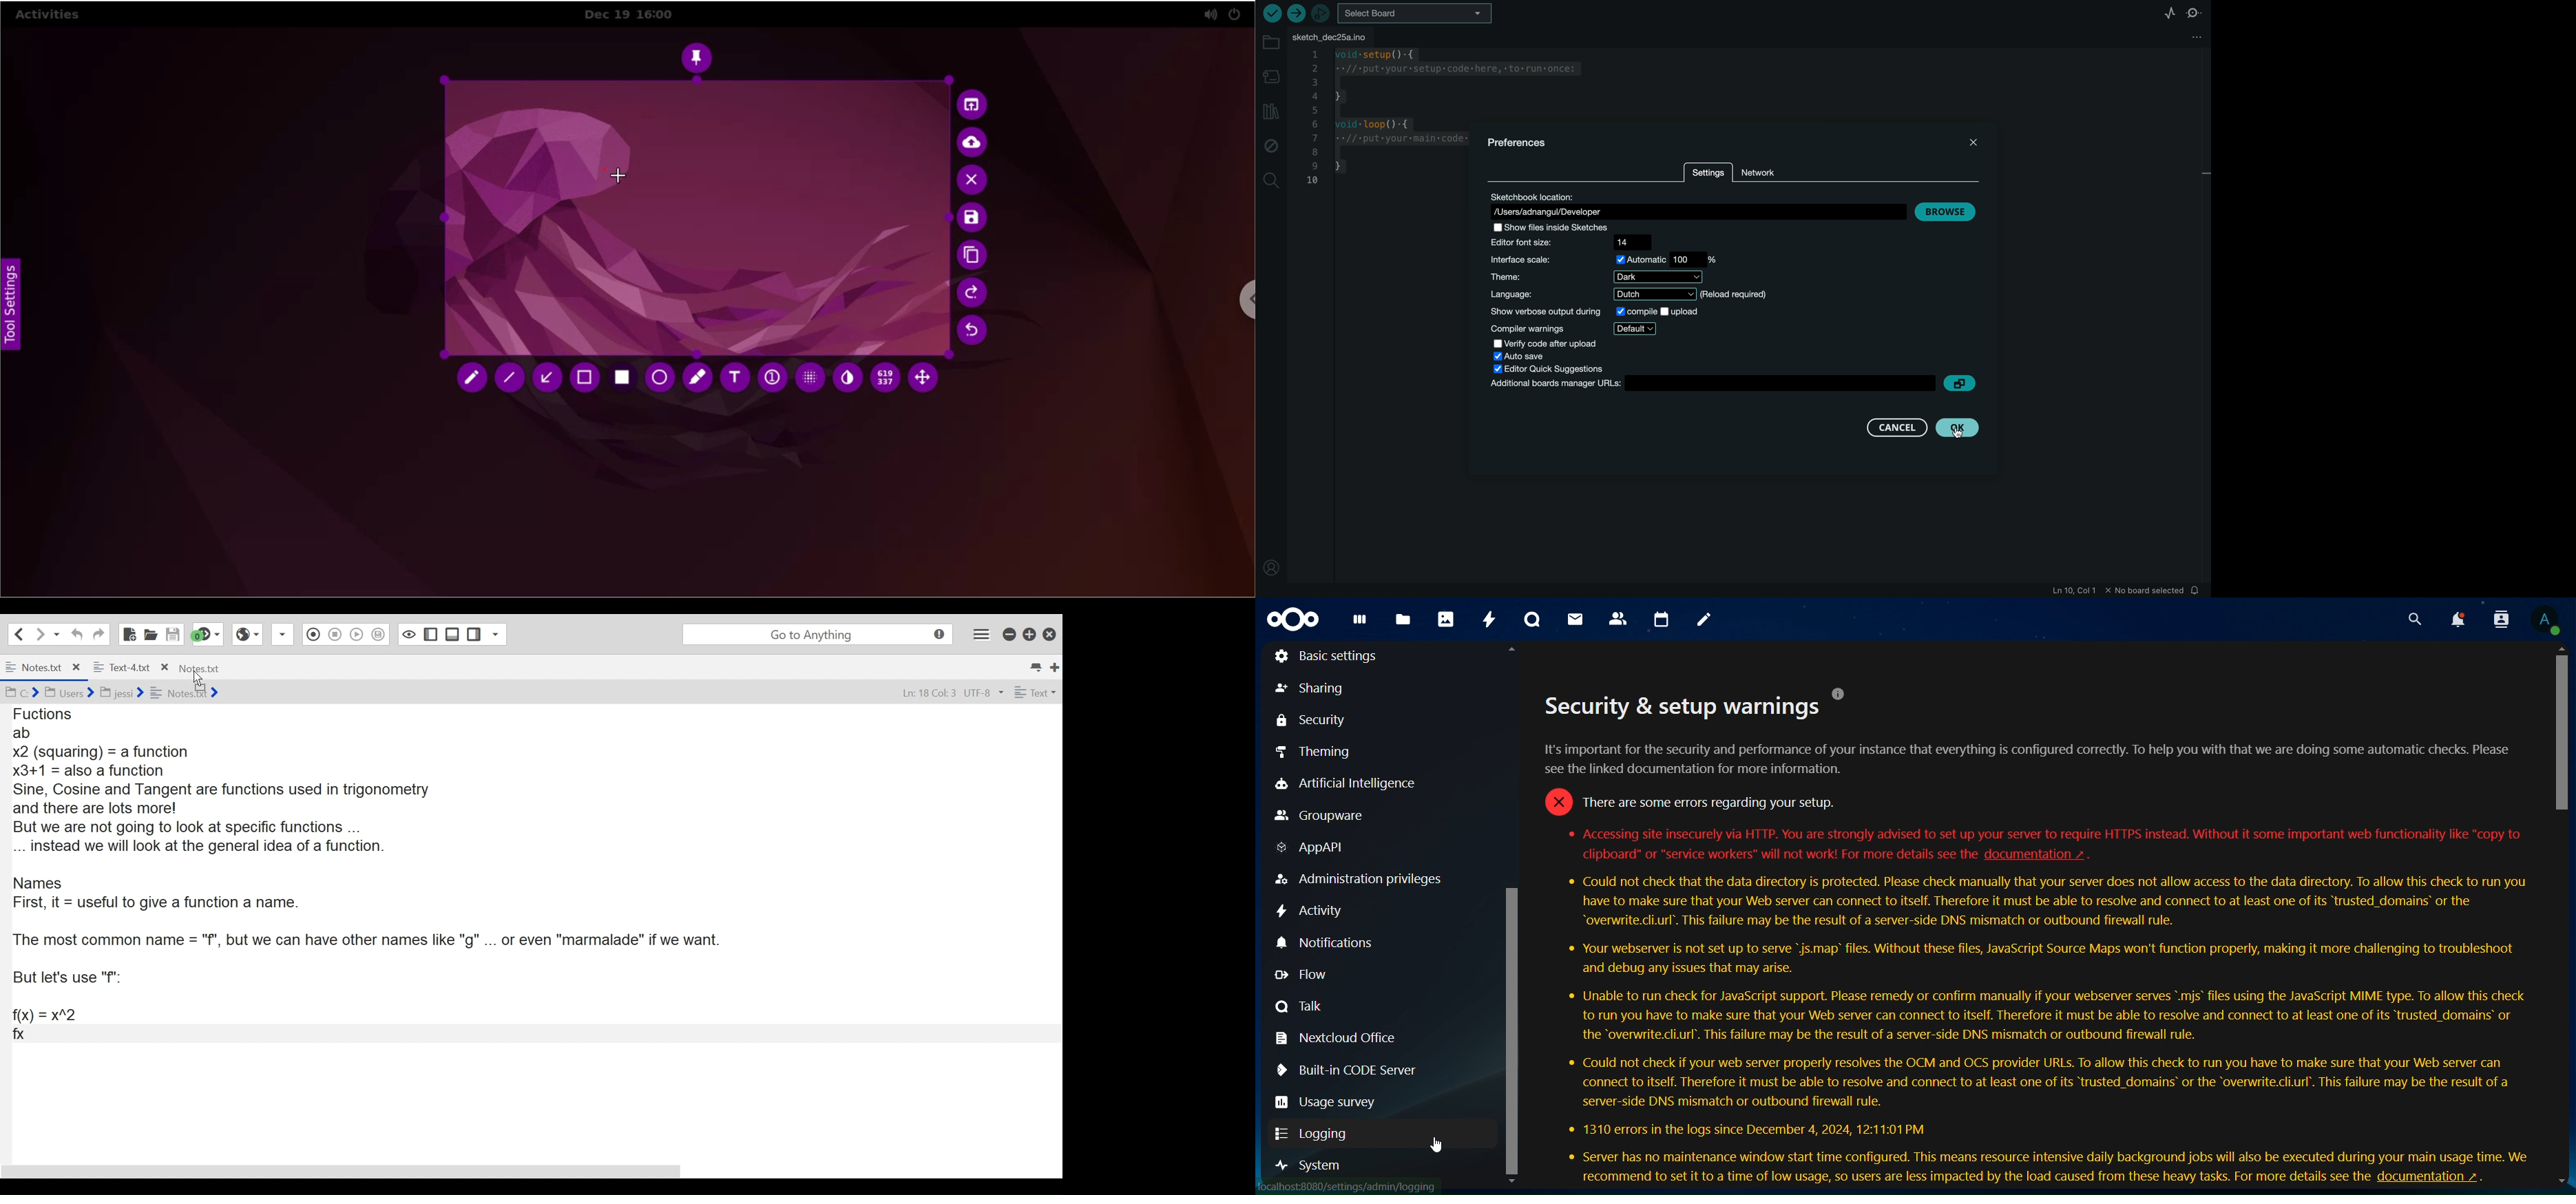 This screenshot has width=2576, height=1204. Describe the element at coordinates (1310, 1169) in the screenshot. I see `system` at that location.